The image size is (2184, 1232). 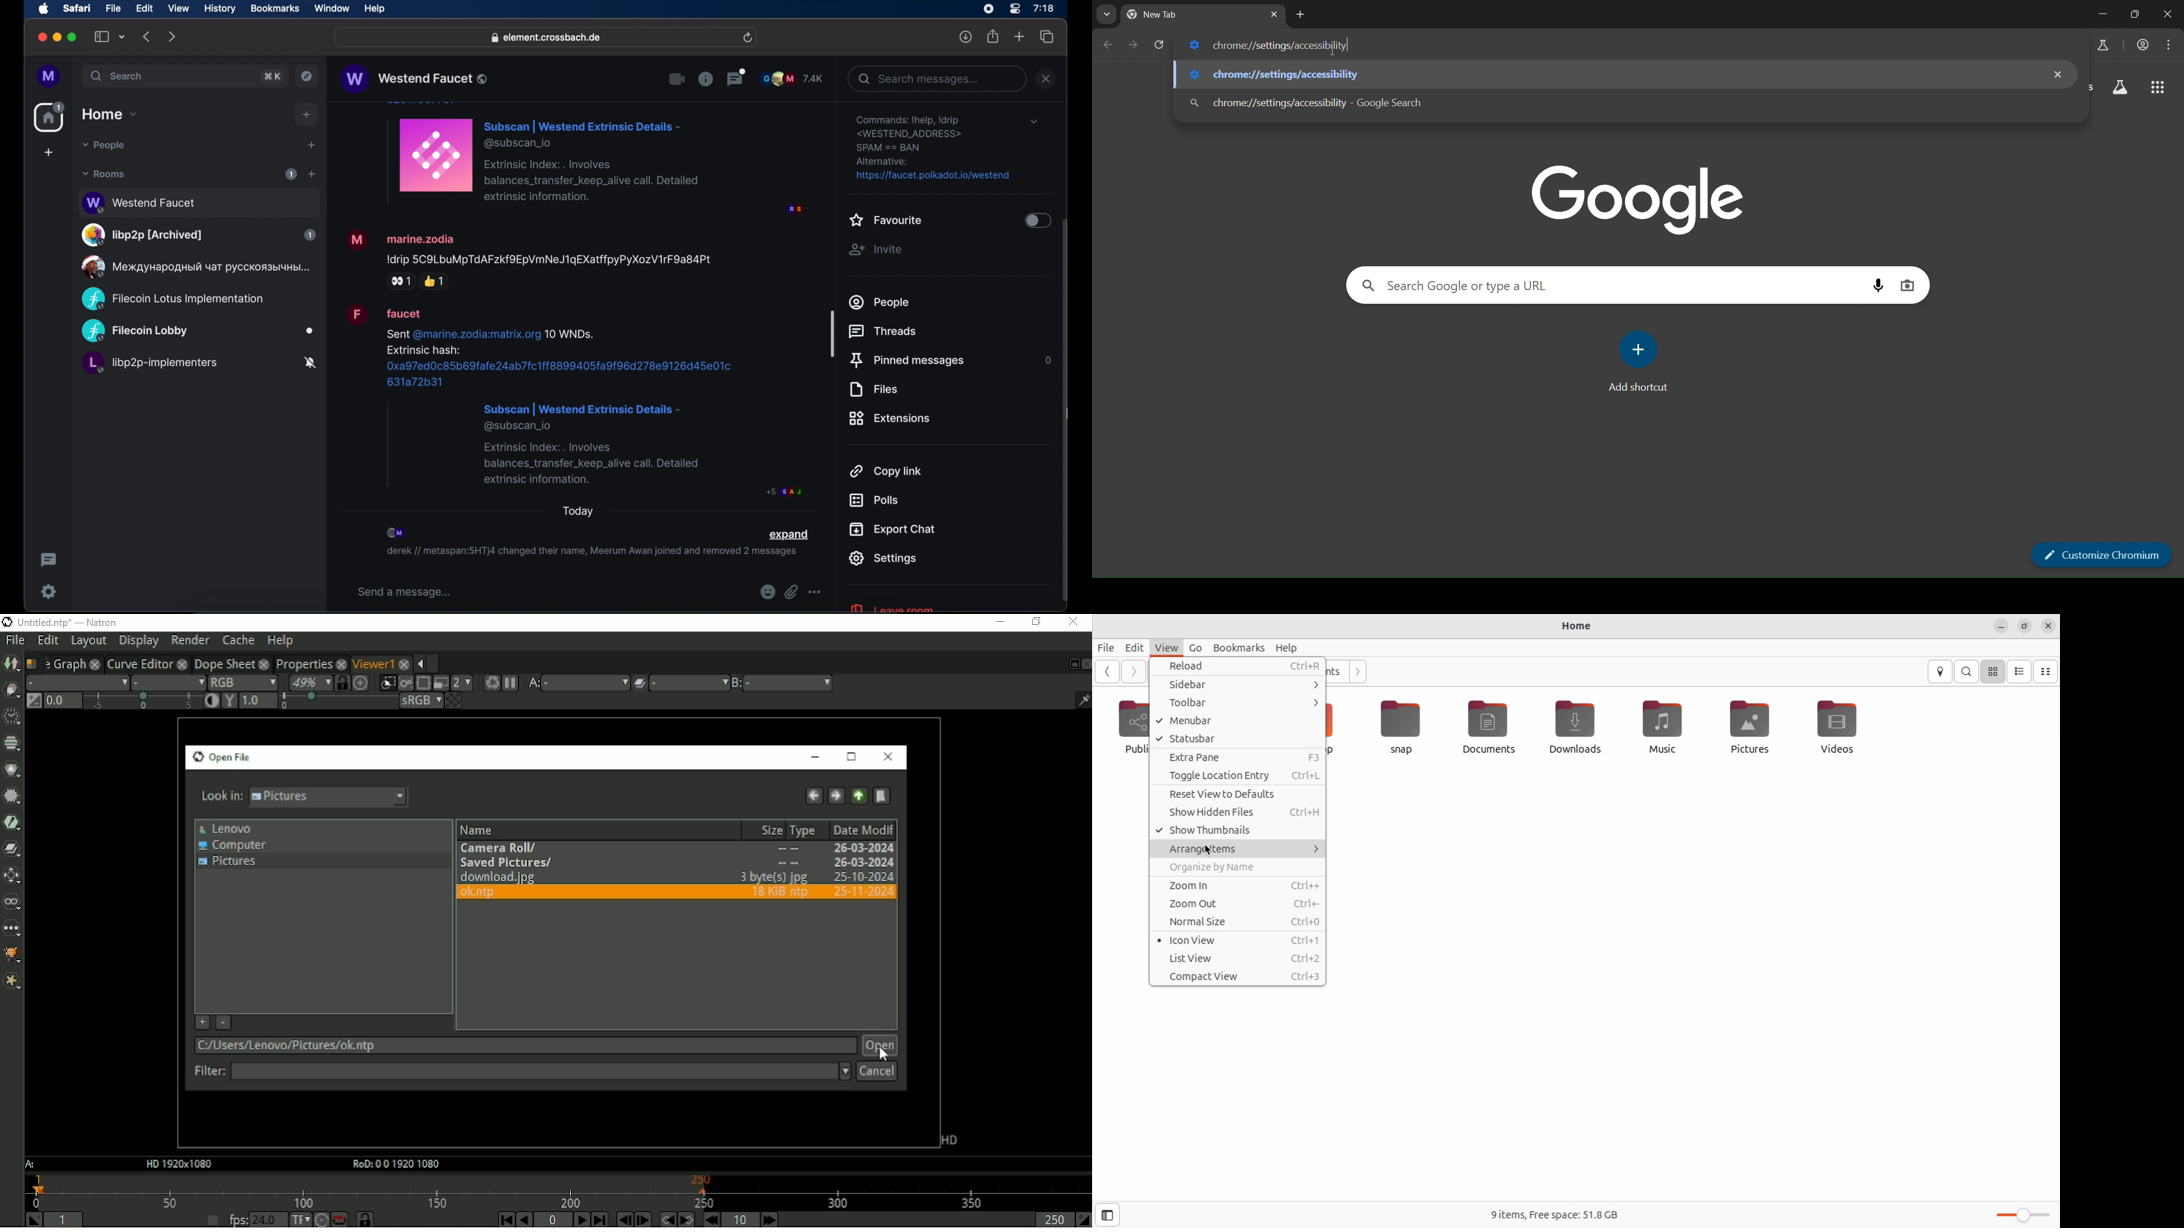 I want to click on web address, so click(x=547, y=38).